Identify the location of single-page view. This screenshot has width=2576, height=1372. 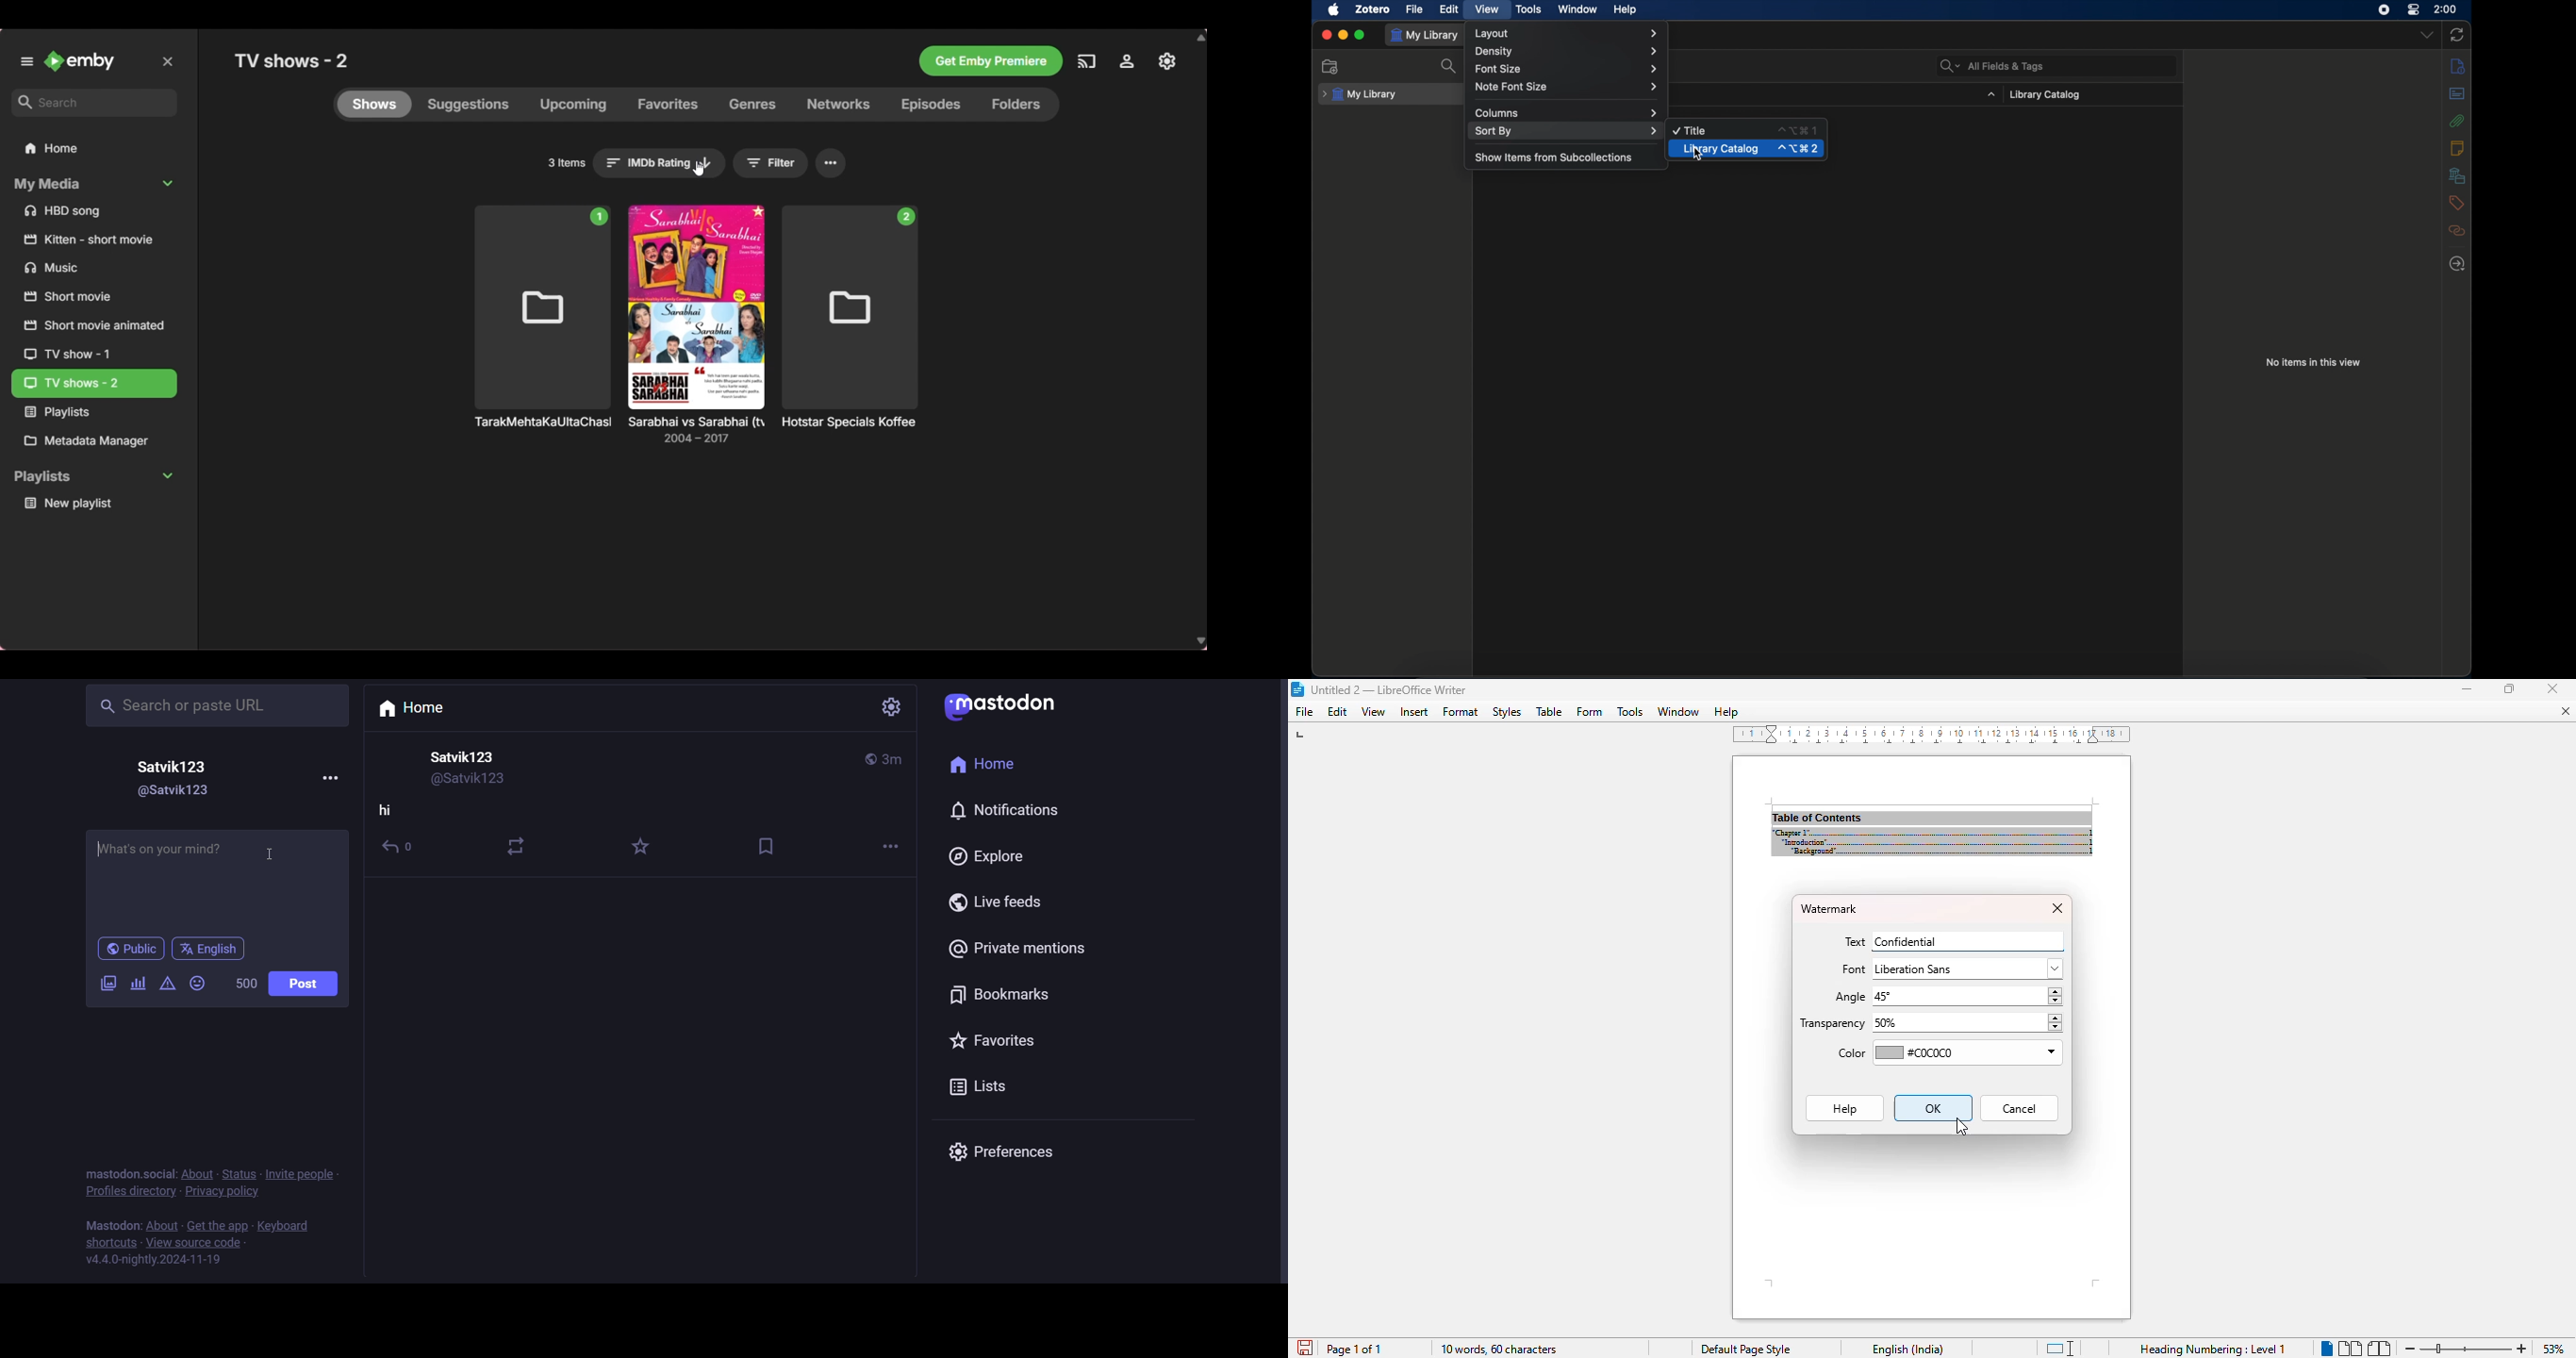
(2326, 1349).